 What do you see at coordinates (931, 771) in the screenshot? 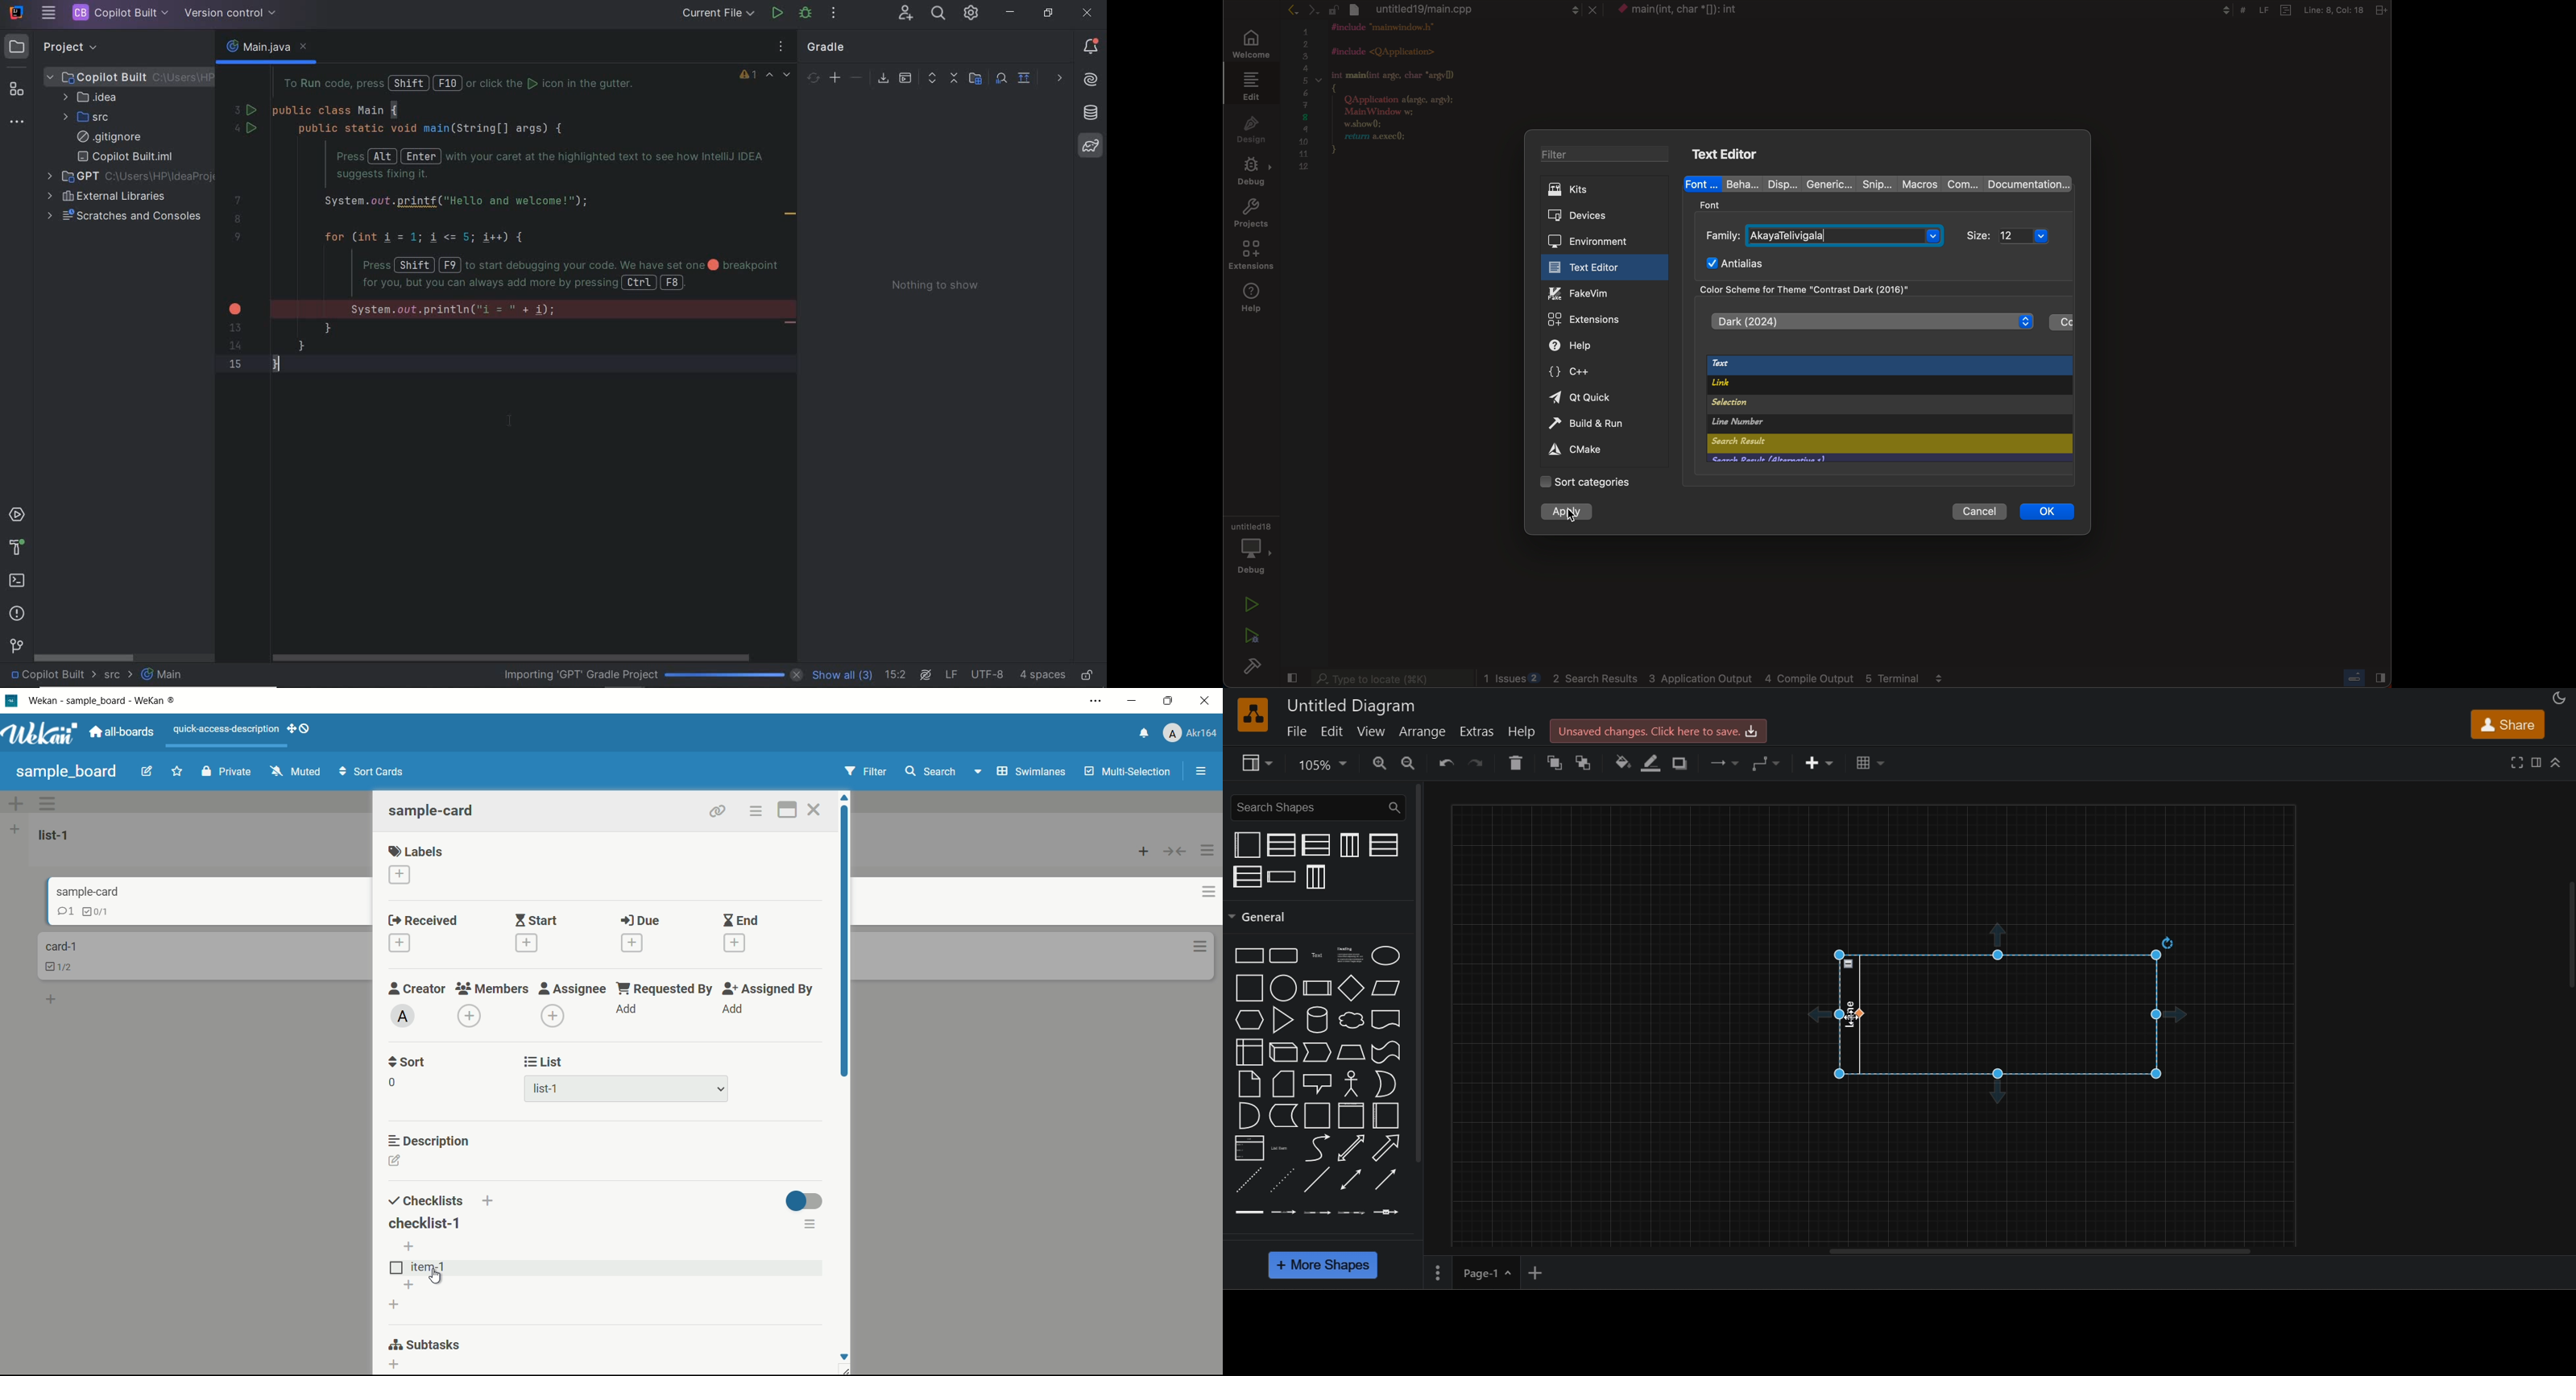
I see `search` at bounding box center [931, 771].